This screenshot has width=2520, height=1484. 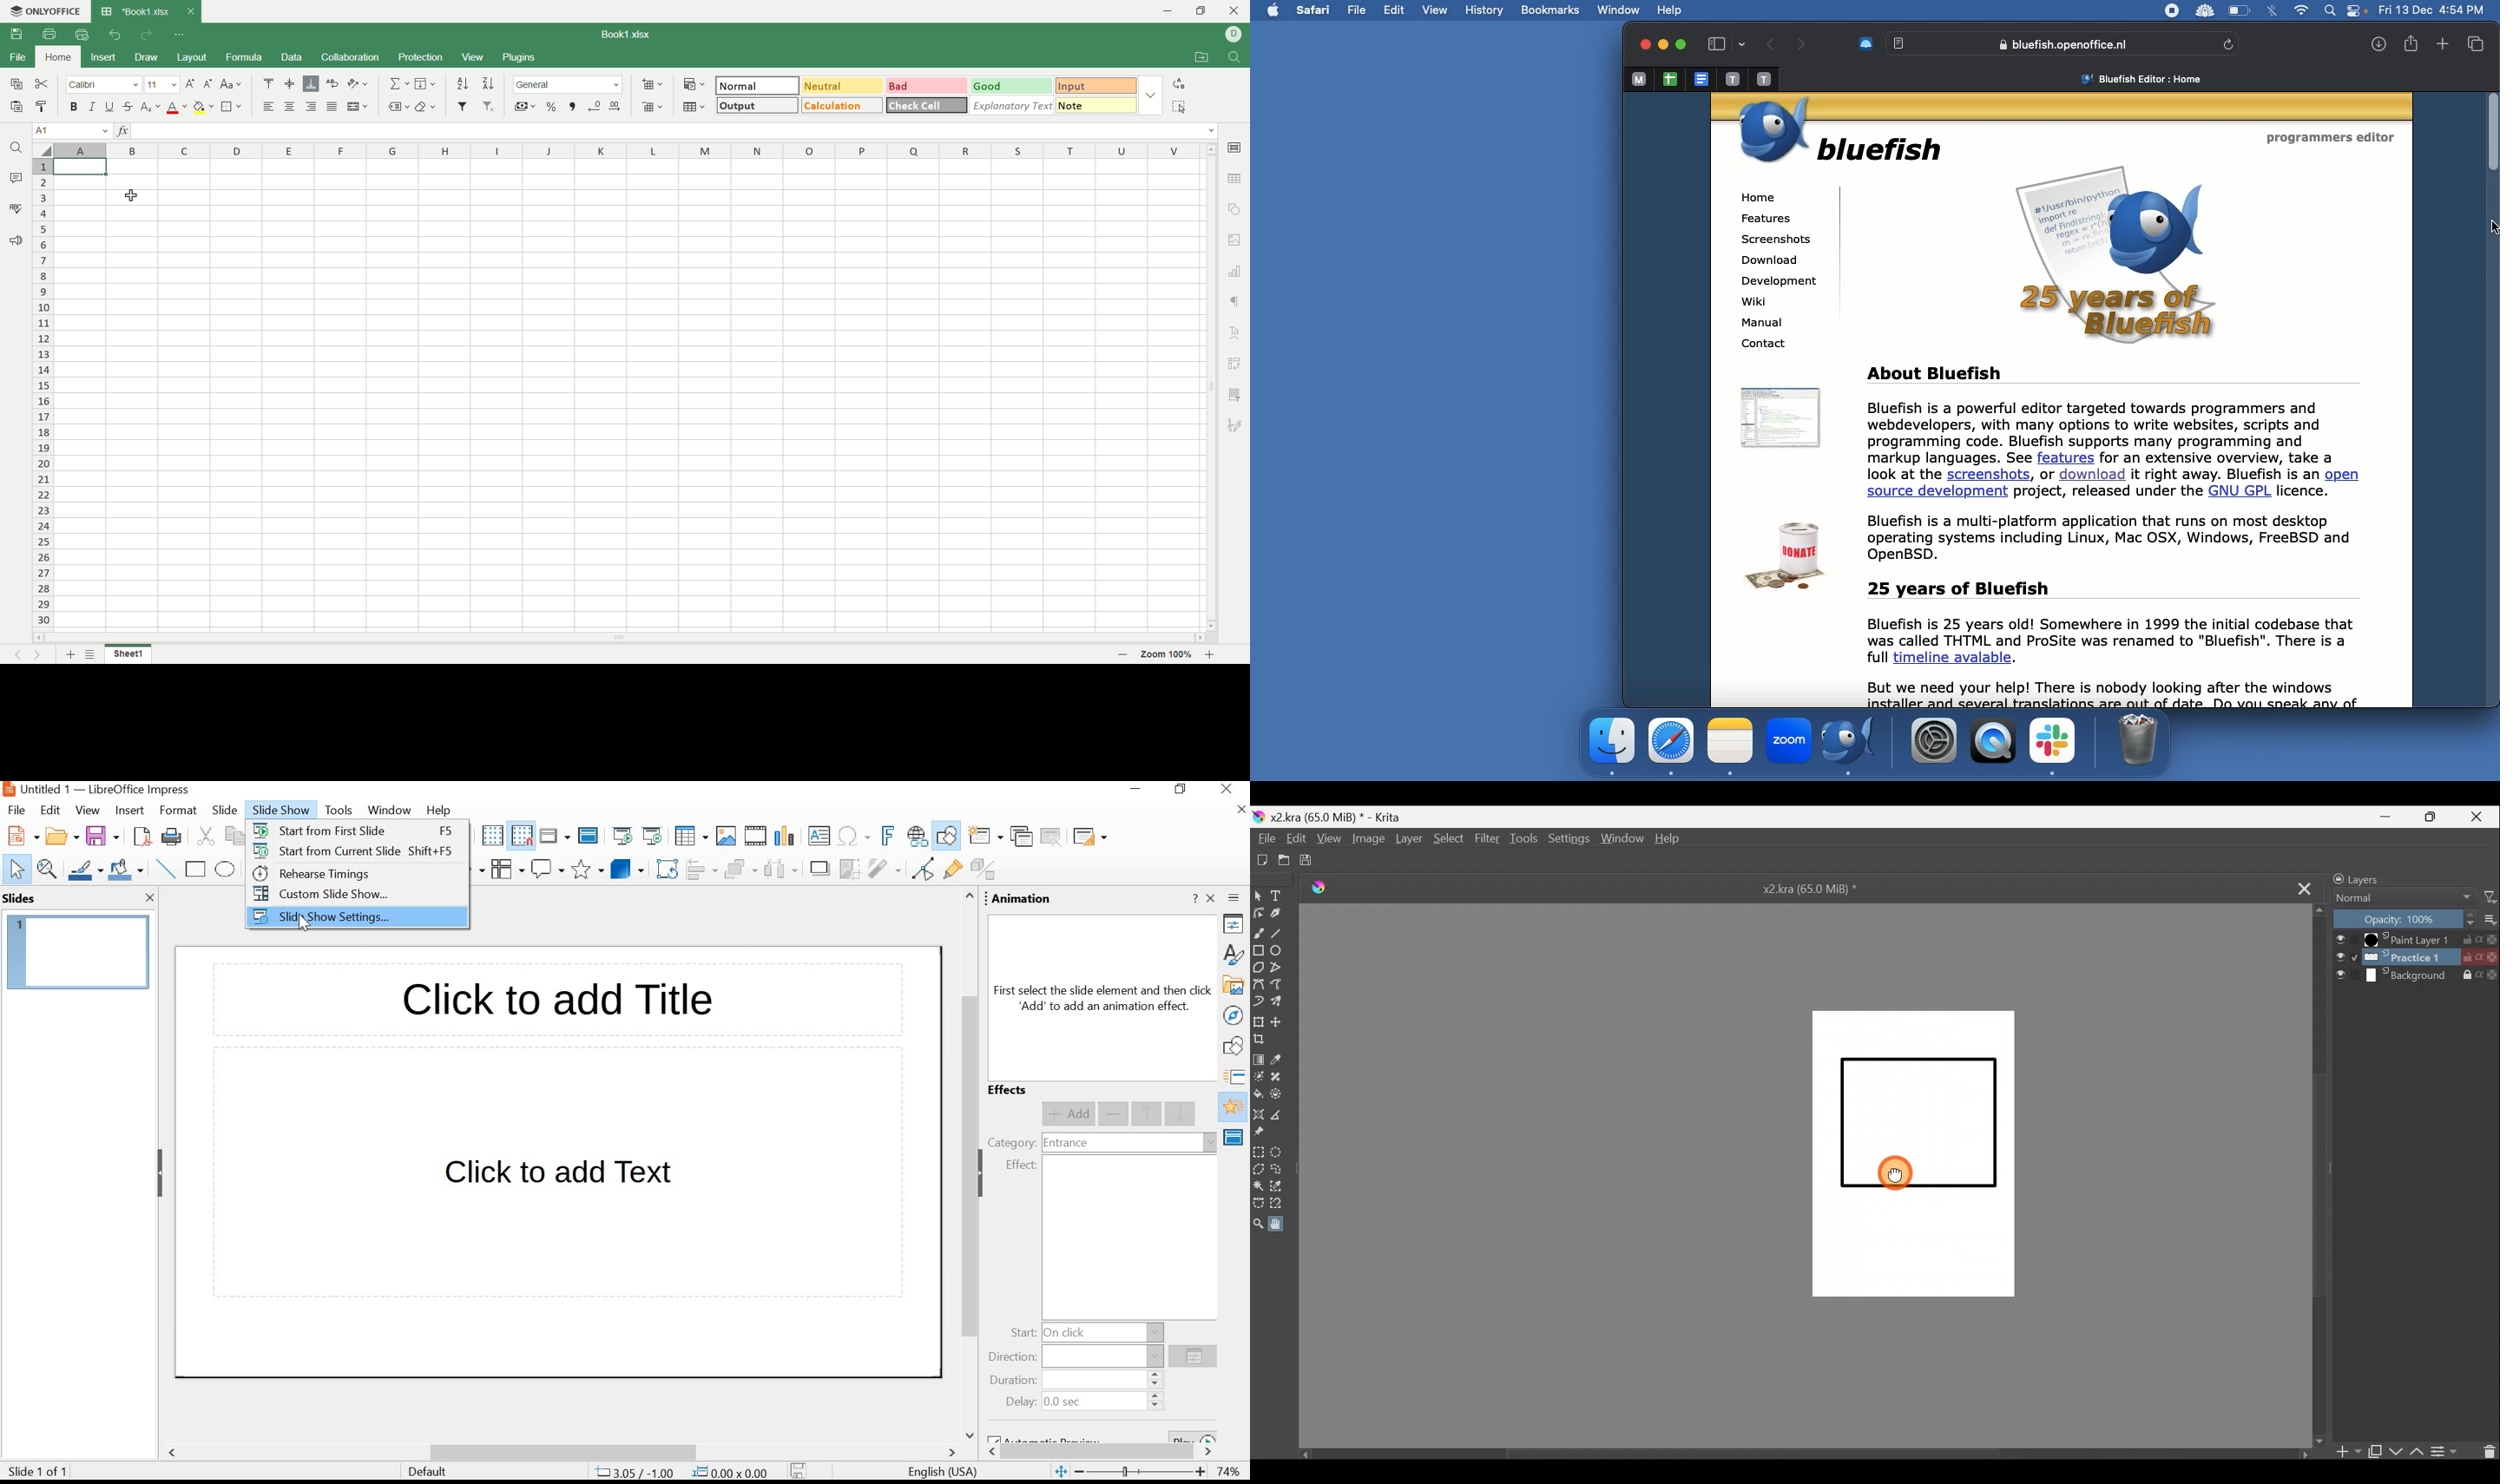 I want to click on Sidebar, so click(x=1726, y=44).